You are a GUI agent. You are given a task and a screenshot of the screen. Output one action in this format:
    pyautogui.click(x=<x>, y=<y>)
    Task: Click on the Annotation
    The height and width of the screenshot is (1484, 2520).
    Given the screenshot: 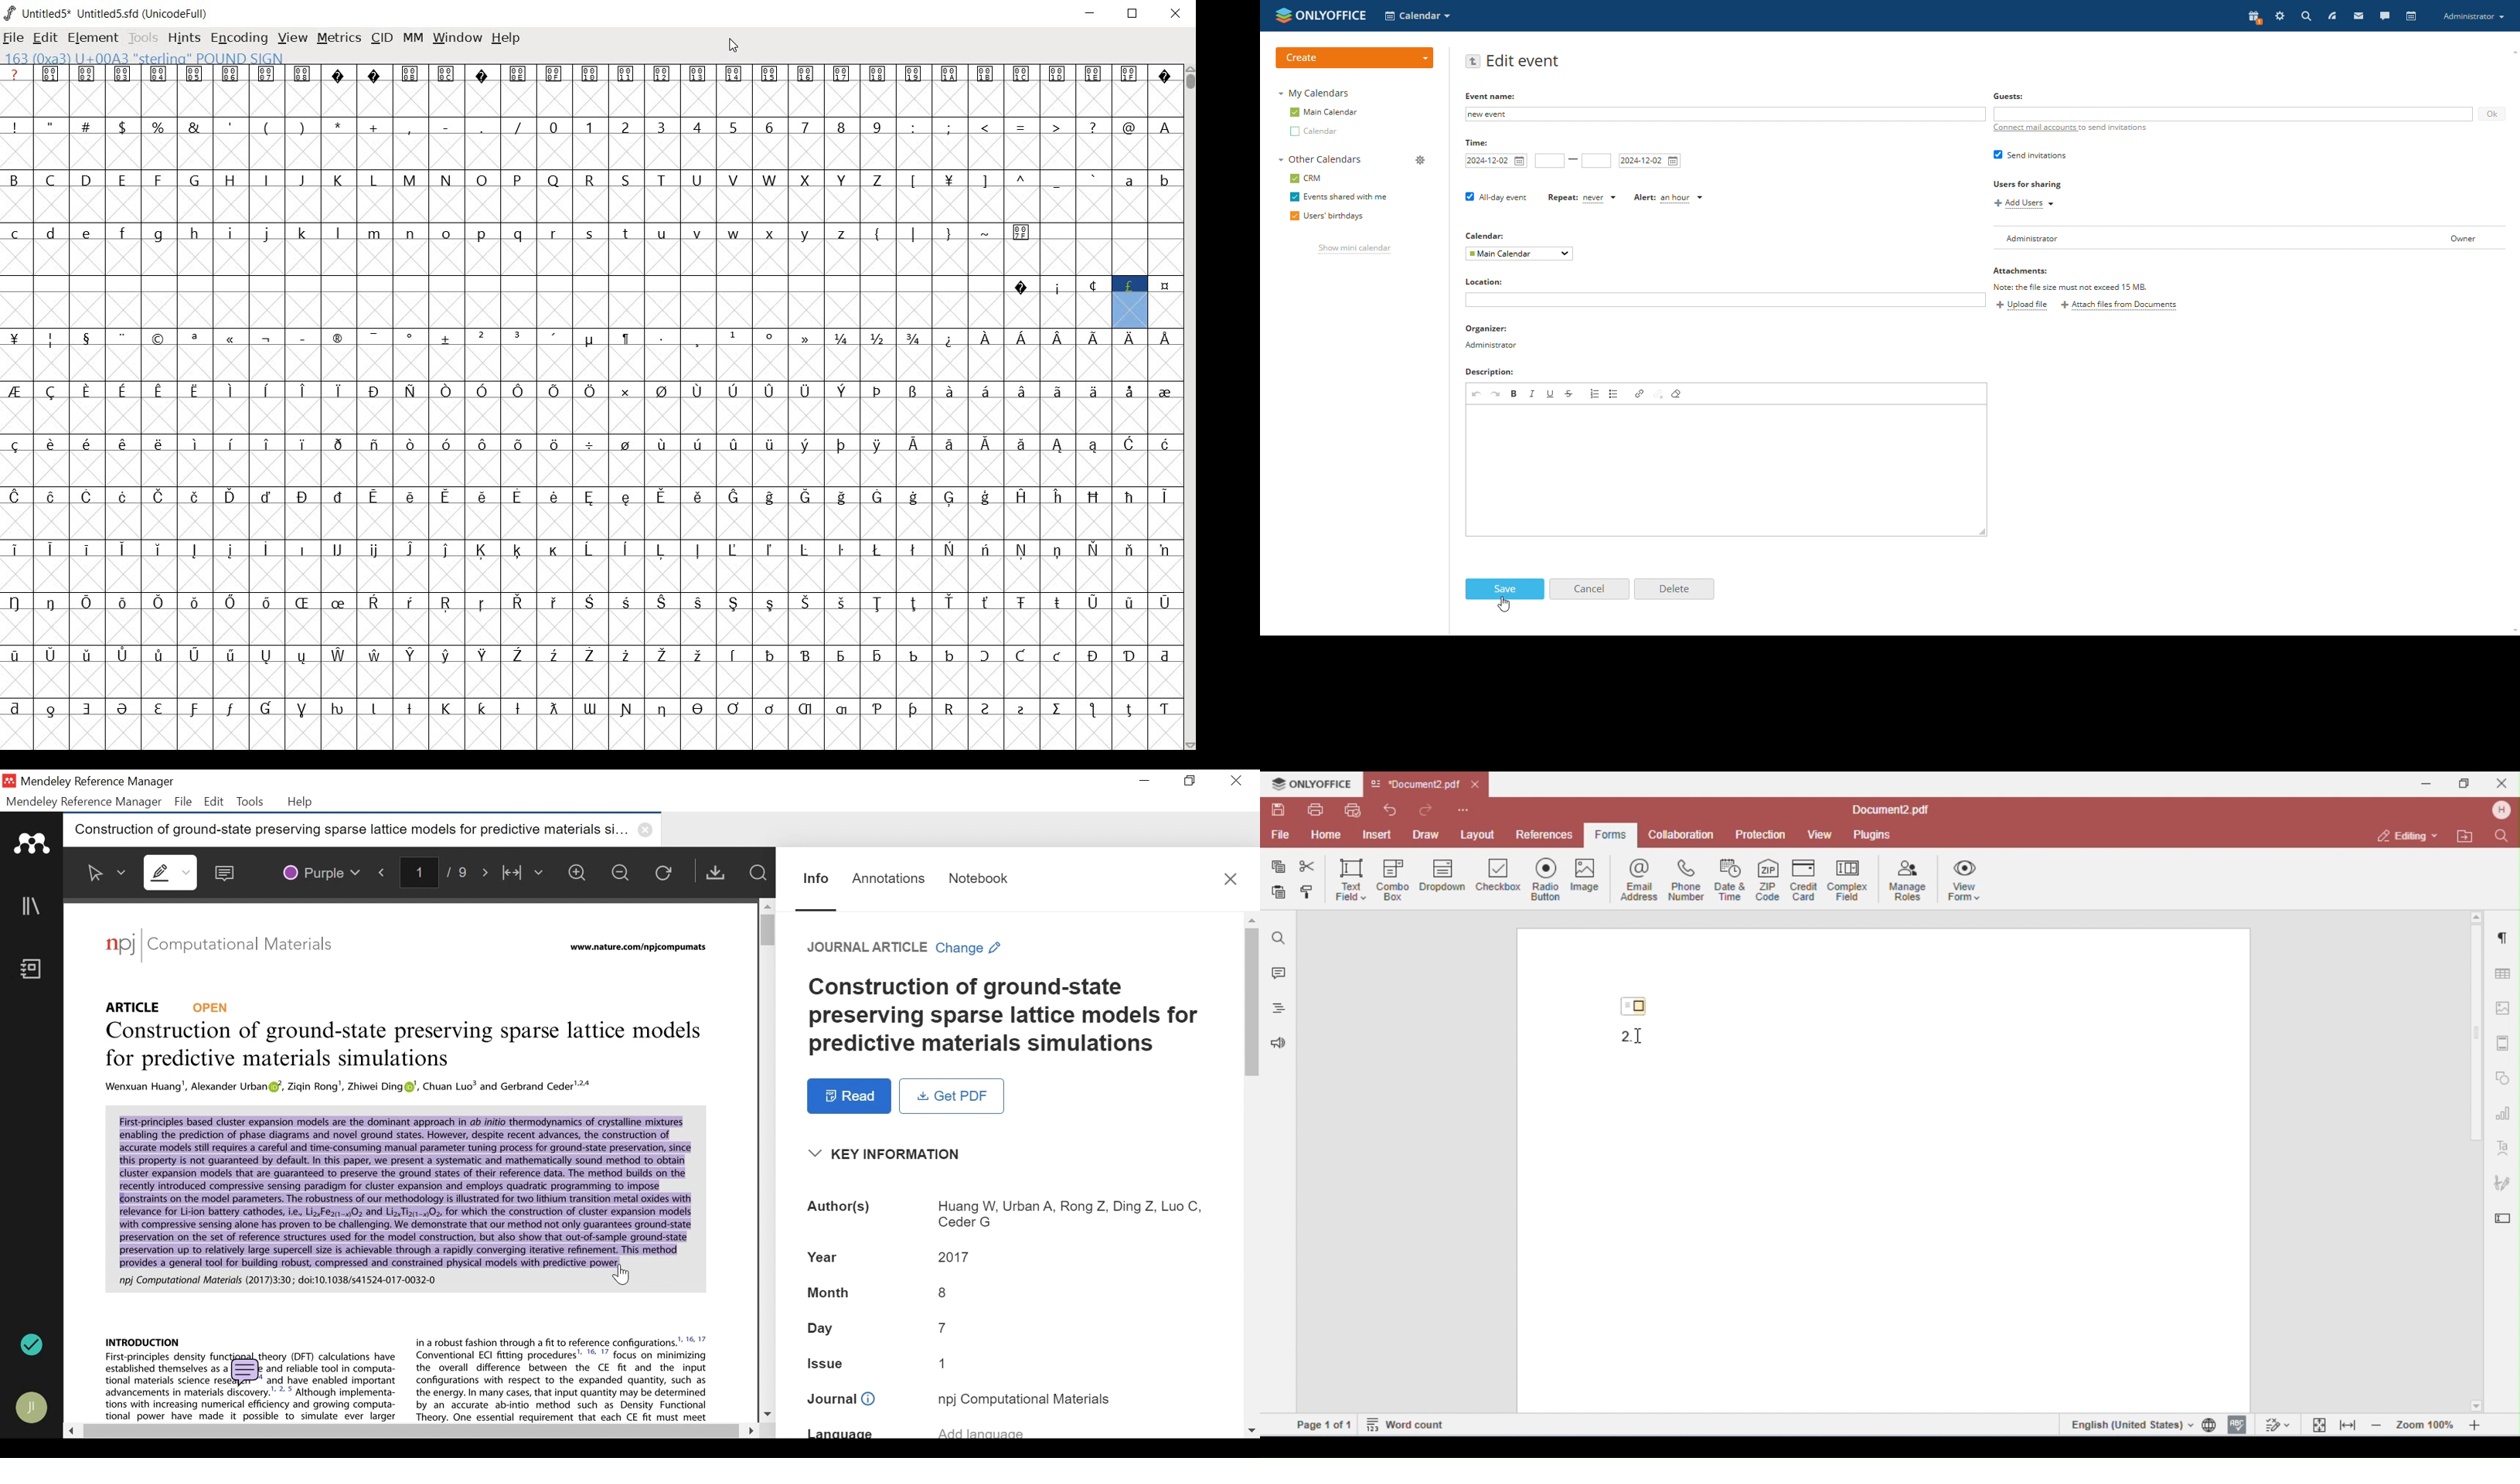 What is the action you would take?
    pyautogui.click(x=889, y=879)
    